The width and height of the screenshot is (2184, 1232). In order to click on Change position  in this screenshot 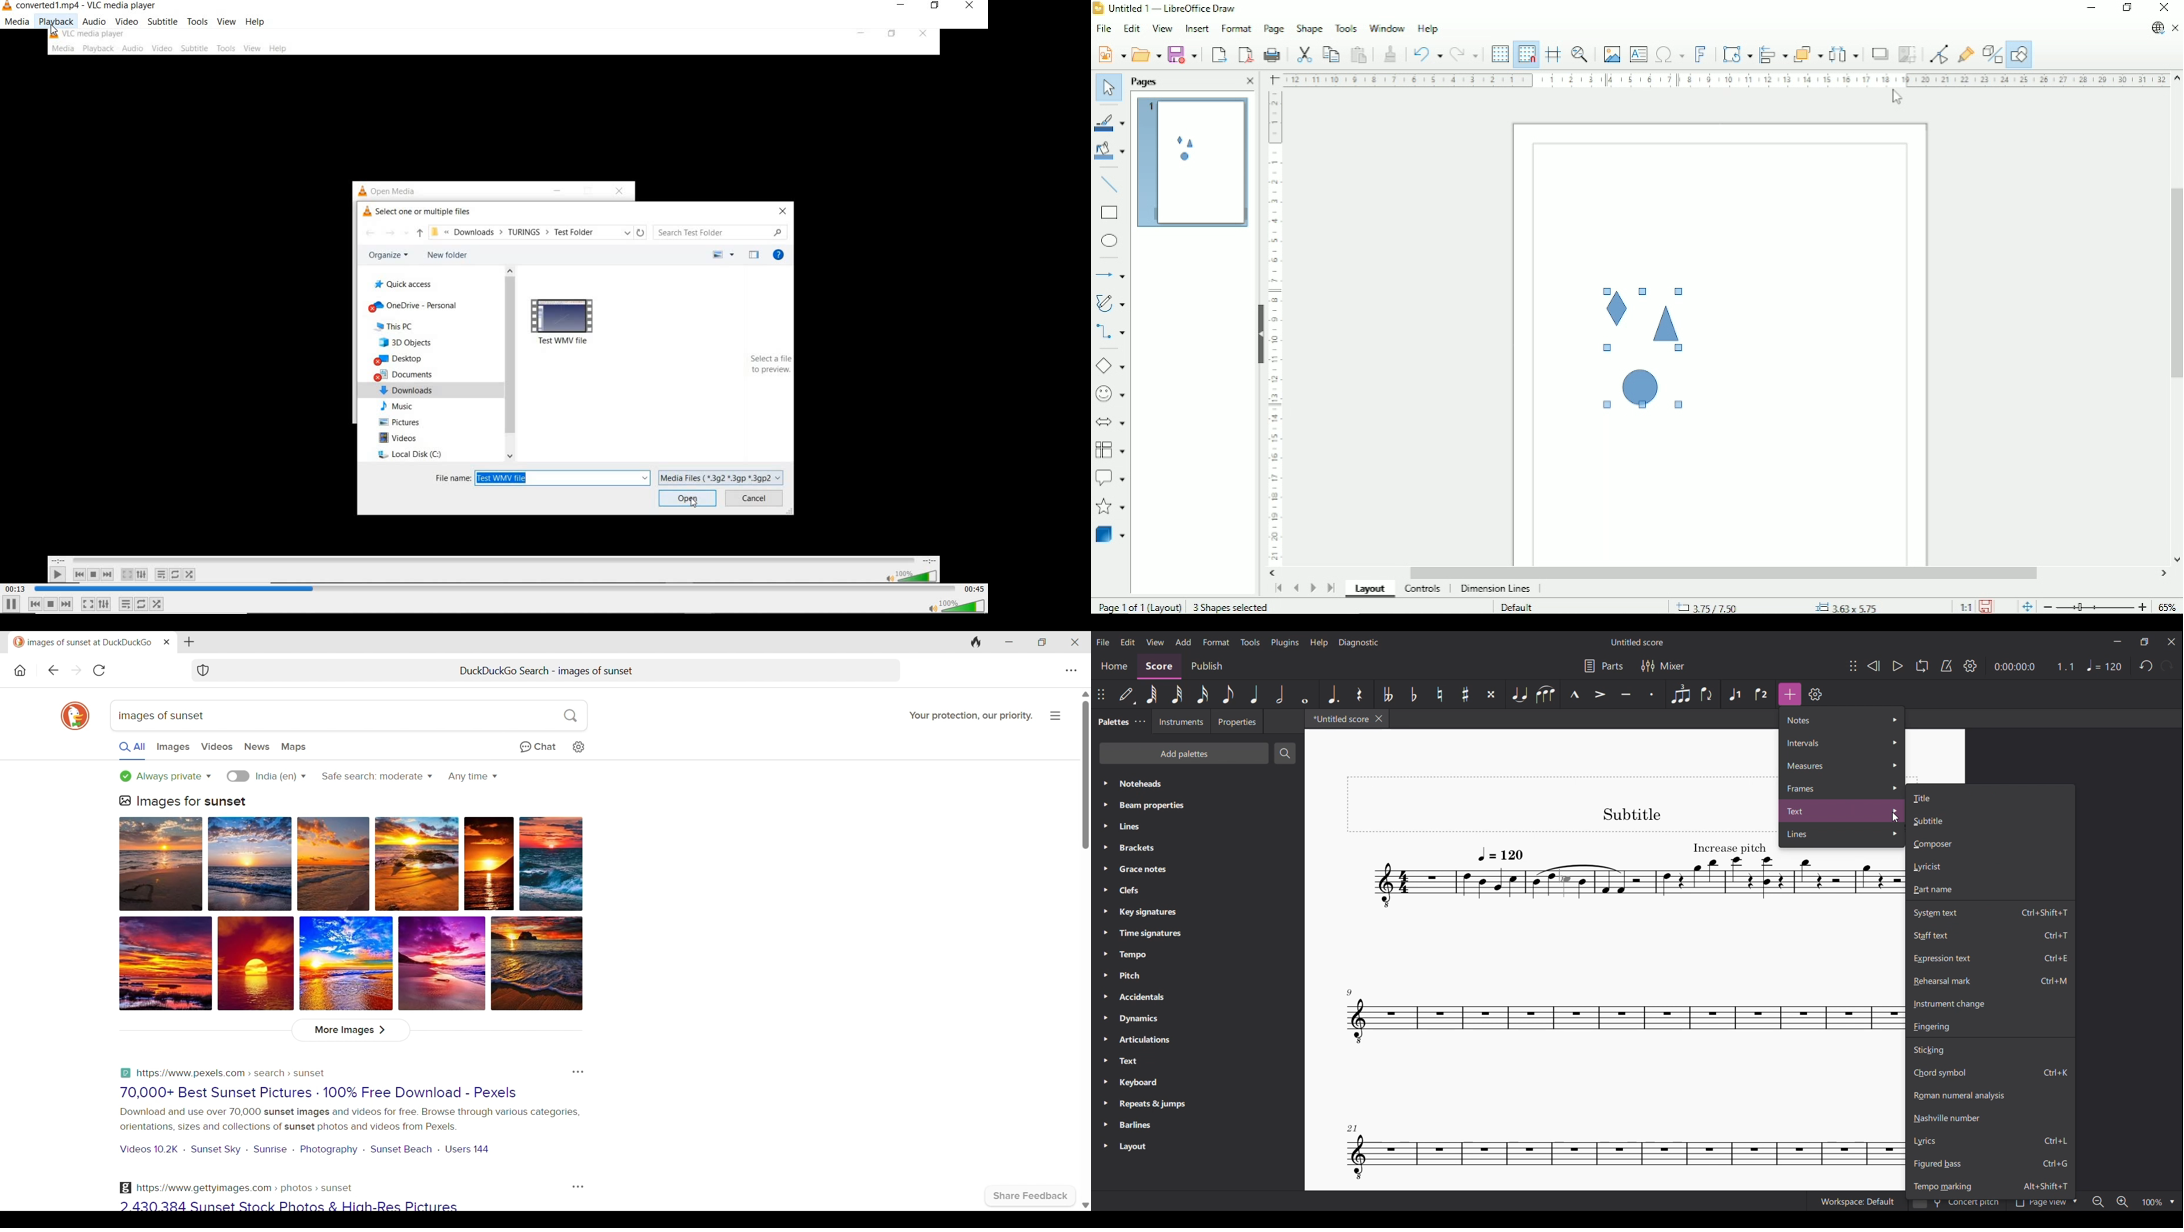, I will do `click(1101, 694)`.